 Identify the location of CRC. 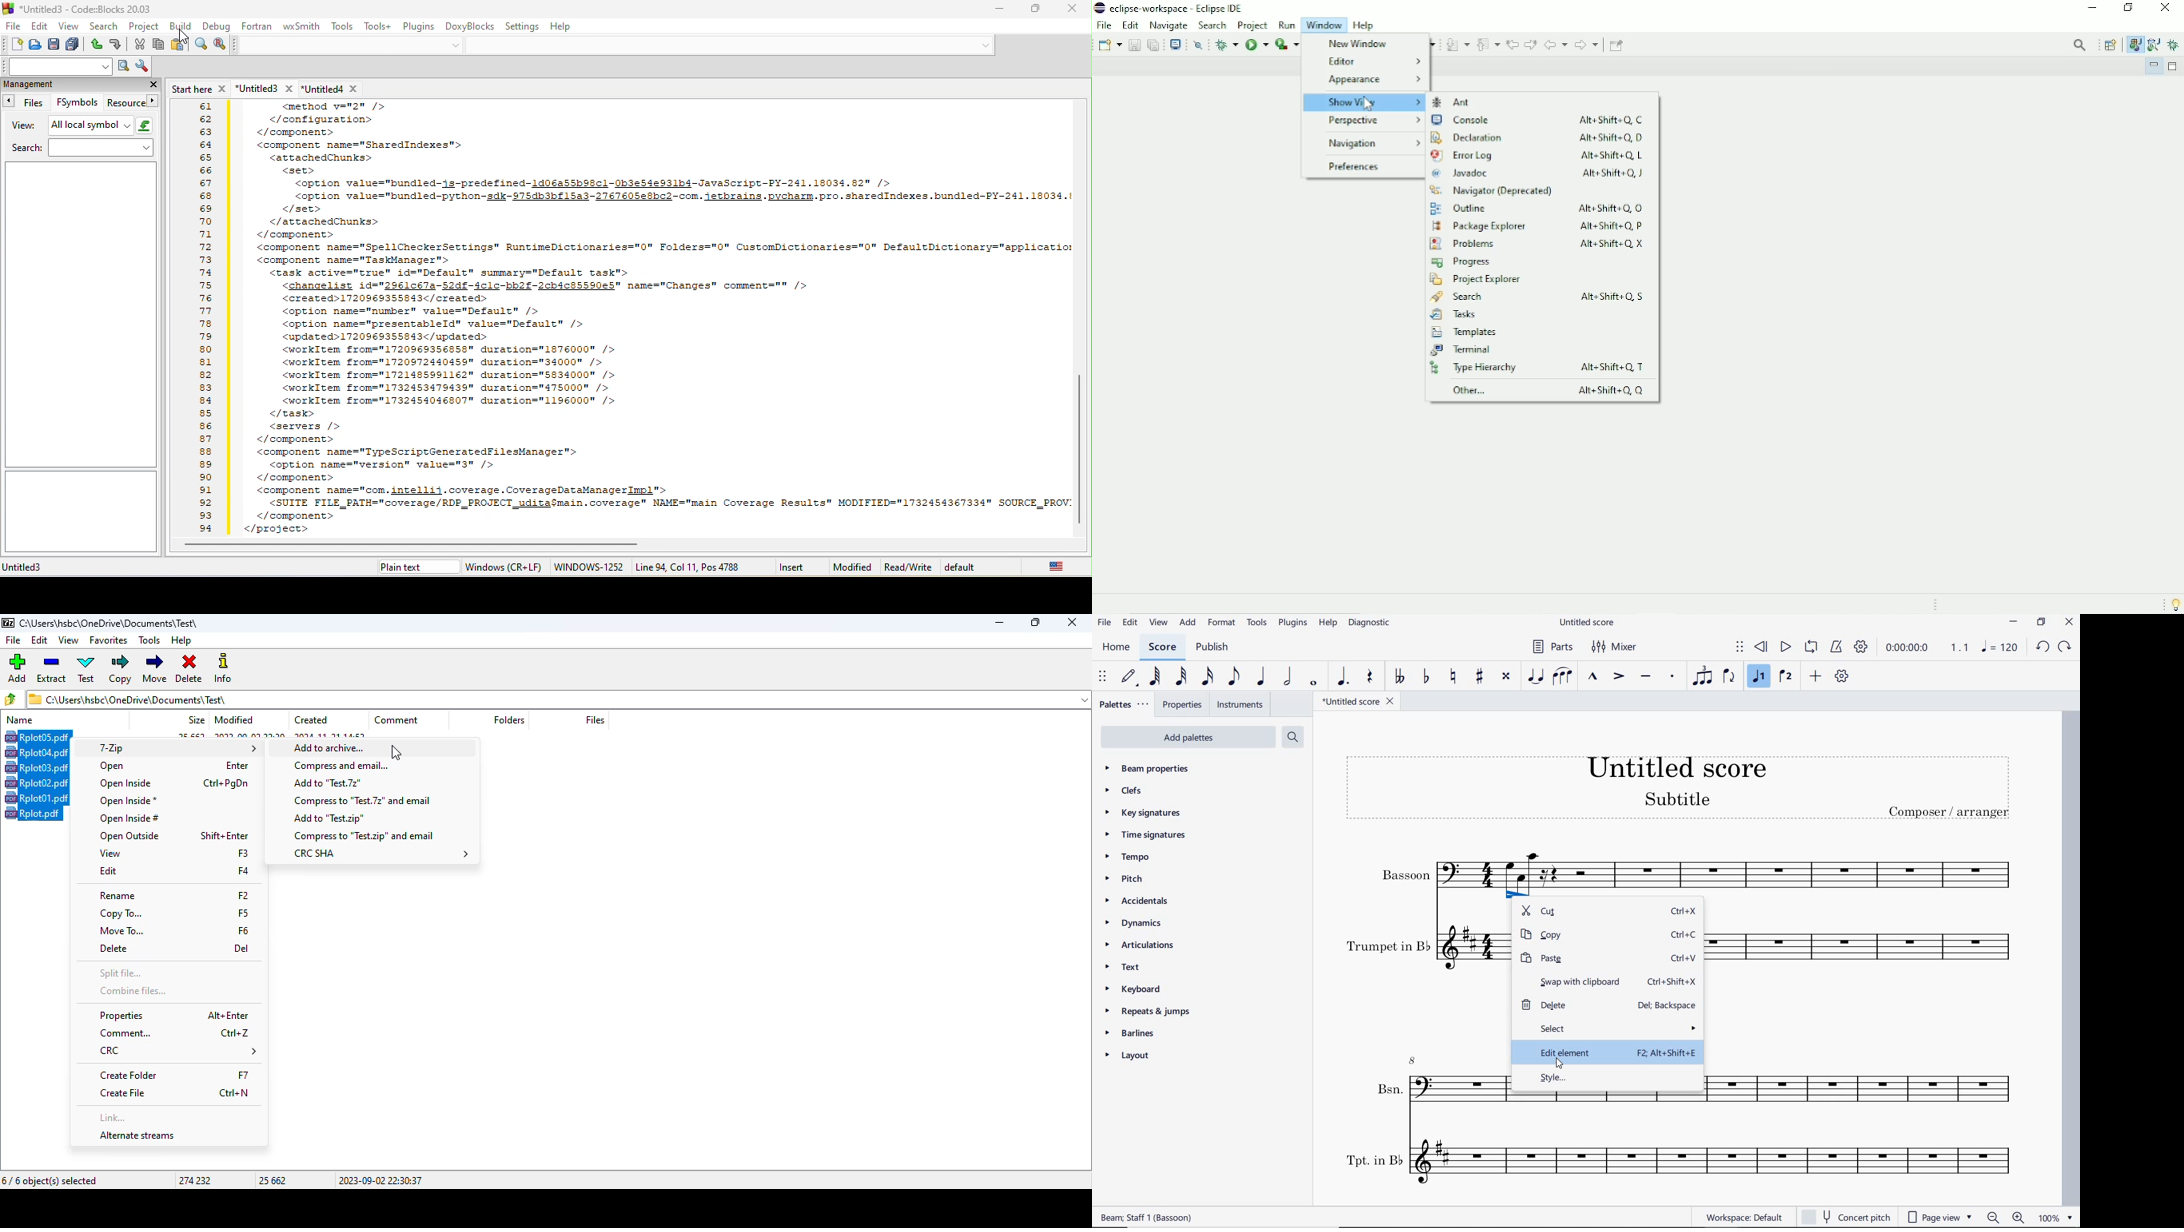
(177, 1051).